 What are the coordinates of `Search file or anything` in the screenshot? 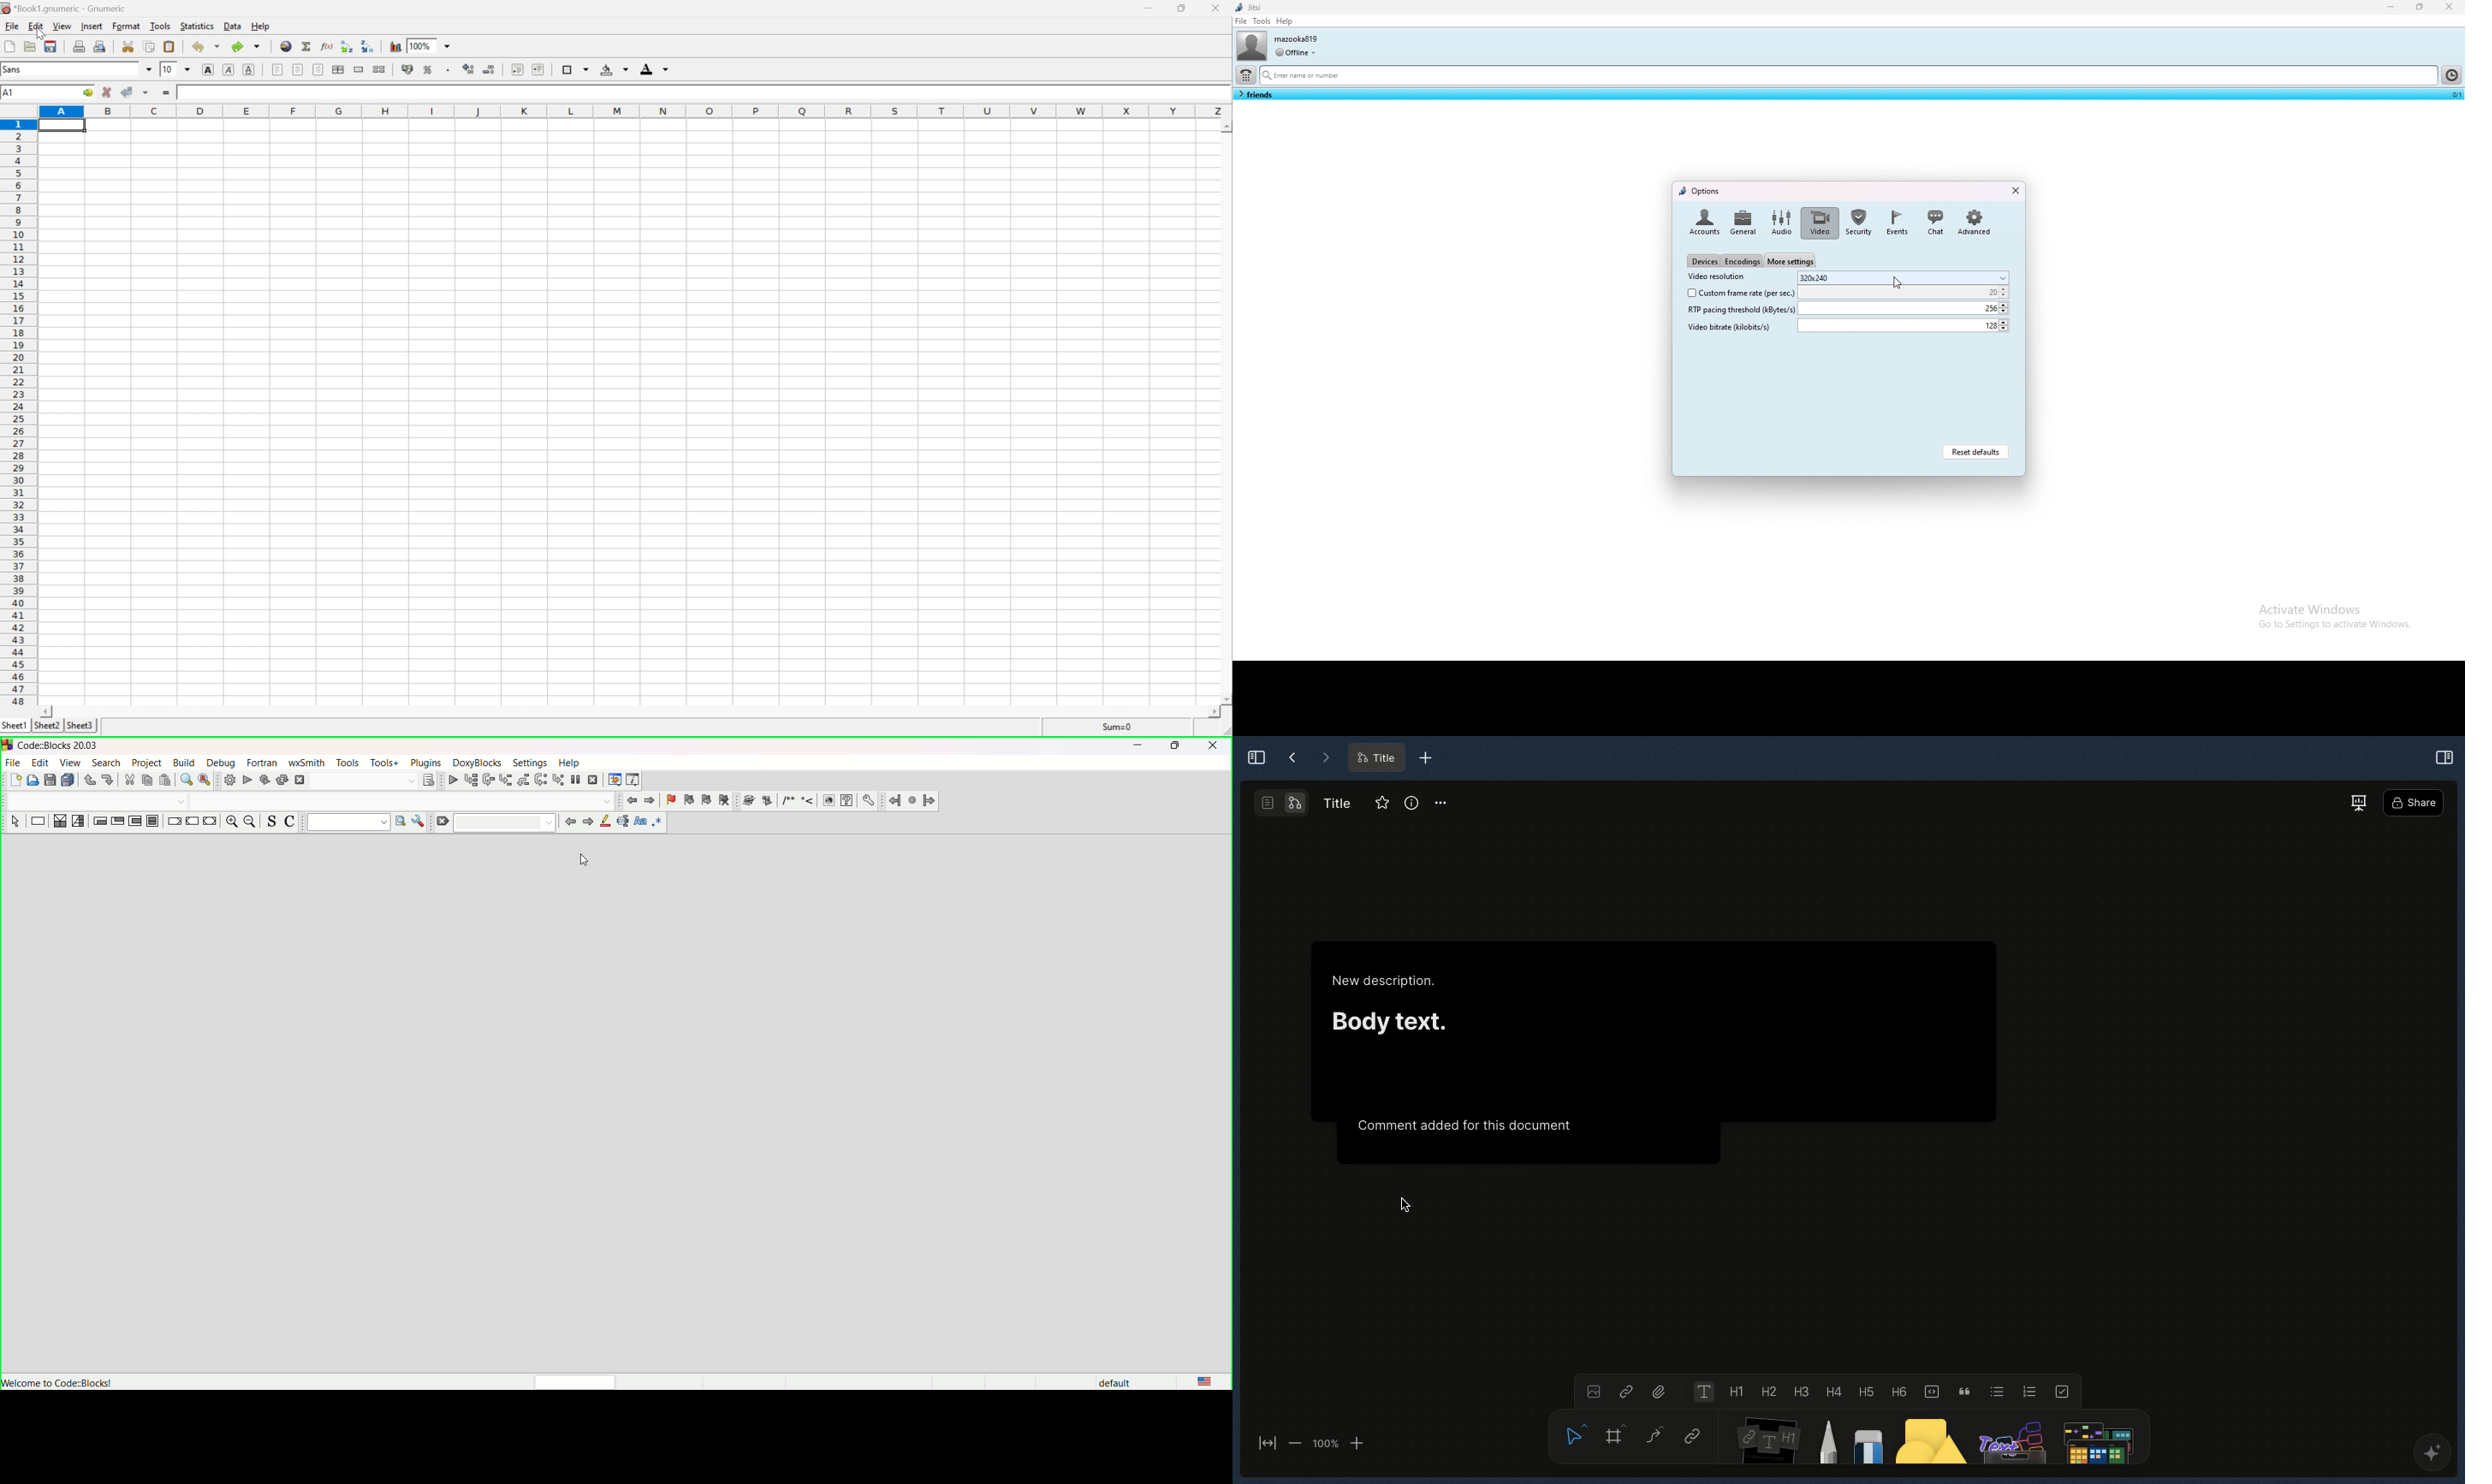 It's located at (2095, 1438).